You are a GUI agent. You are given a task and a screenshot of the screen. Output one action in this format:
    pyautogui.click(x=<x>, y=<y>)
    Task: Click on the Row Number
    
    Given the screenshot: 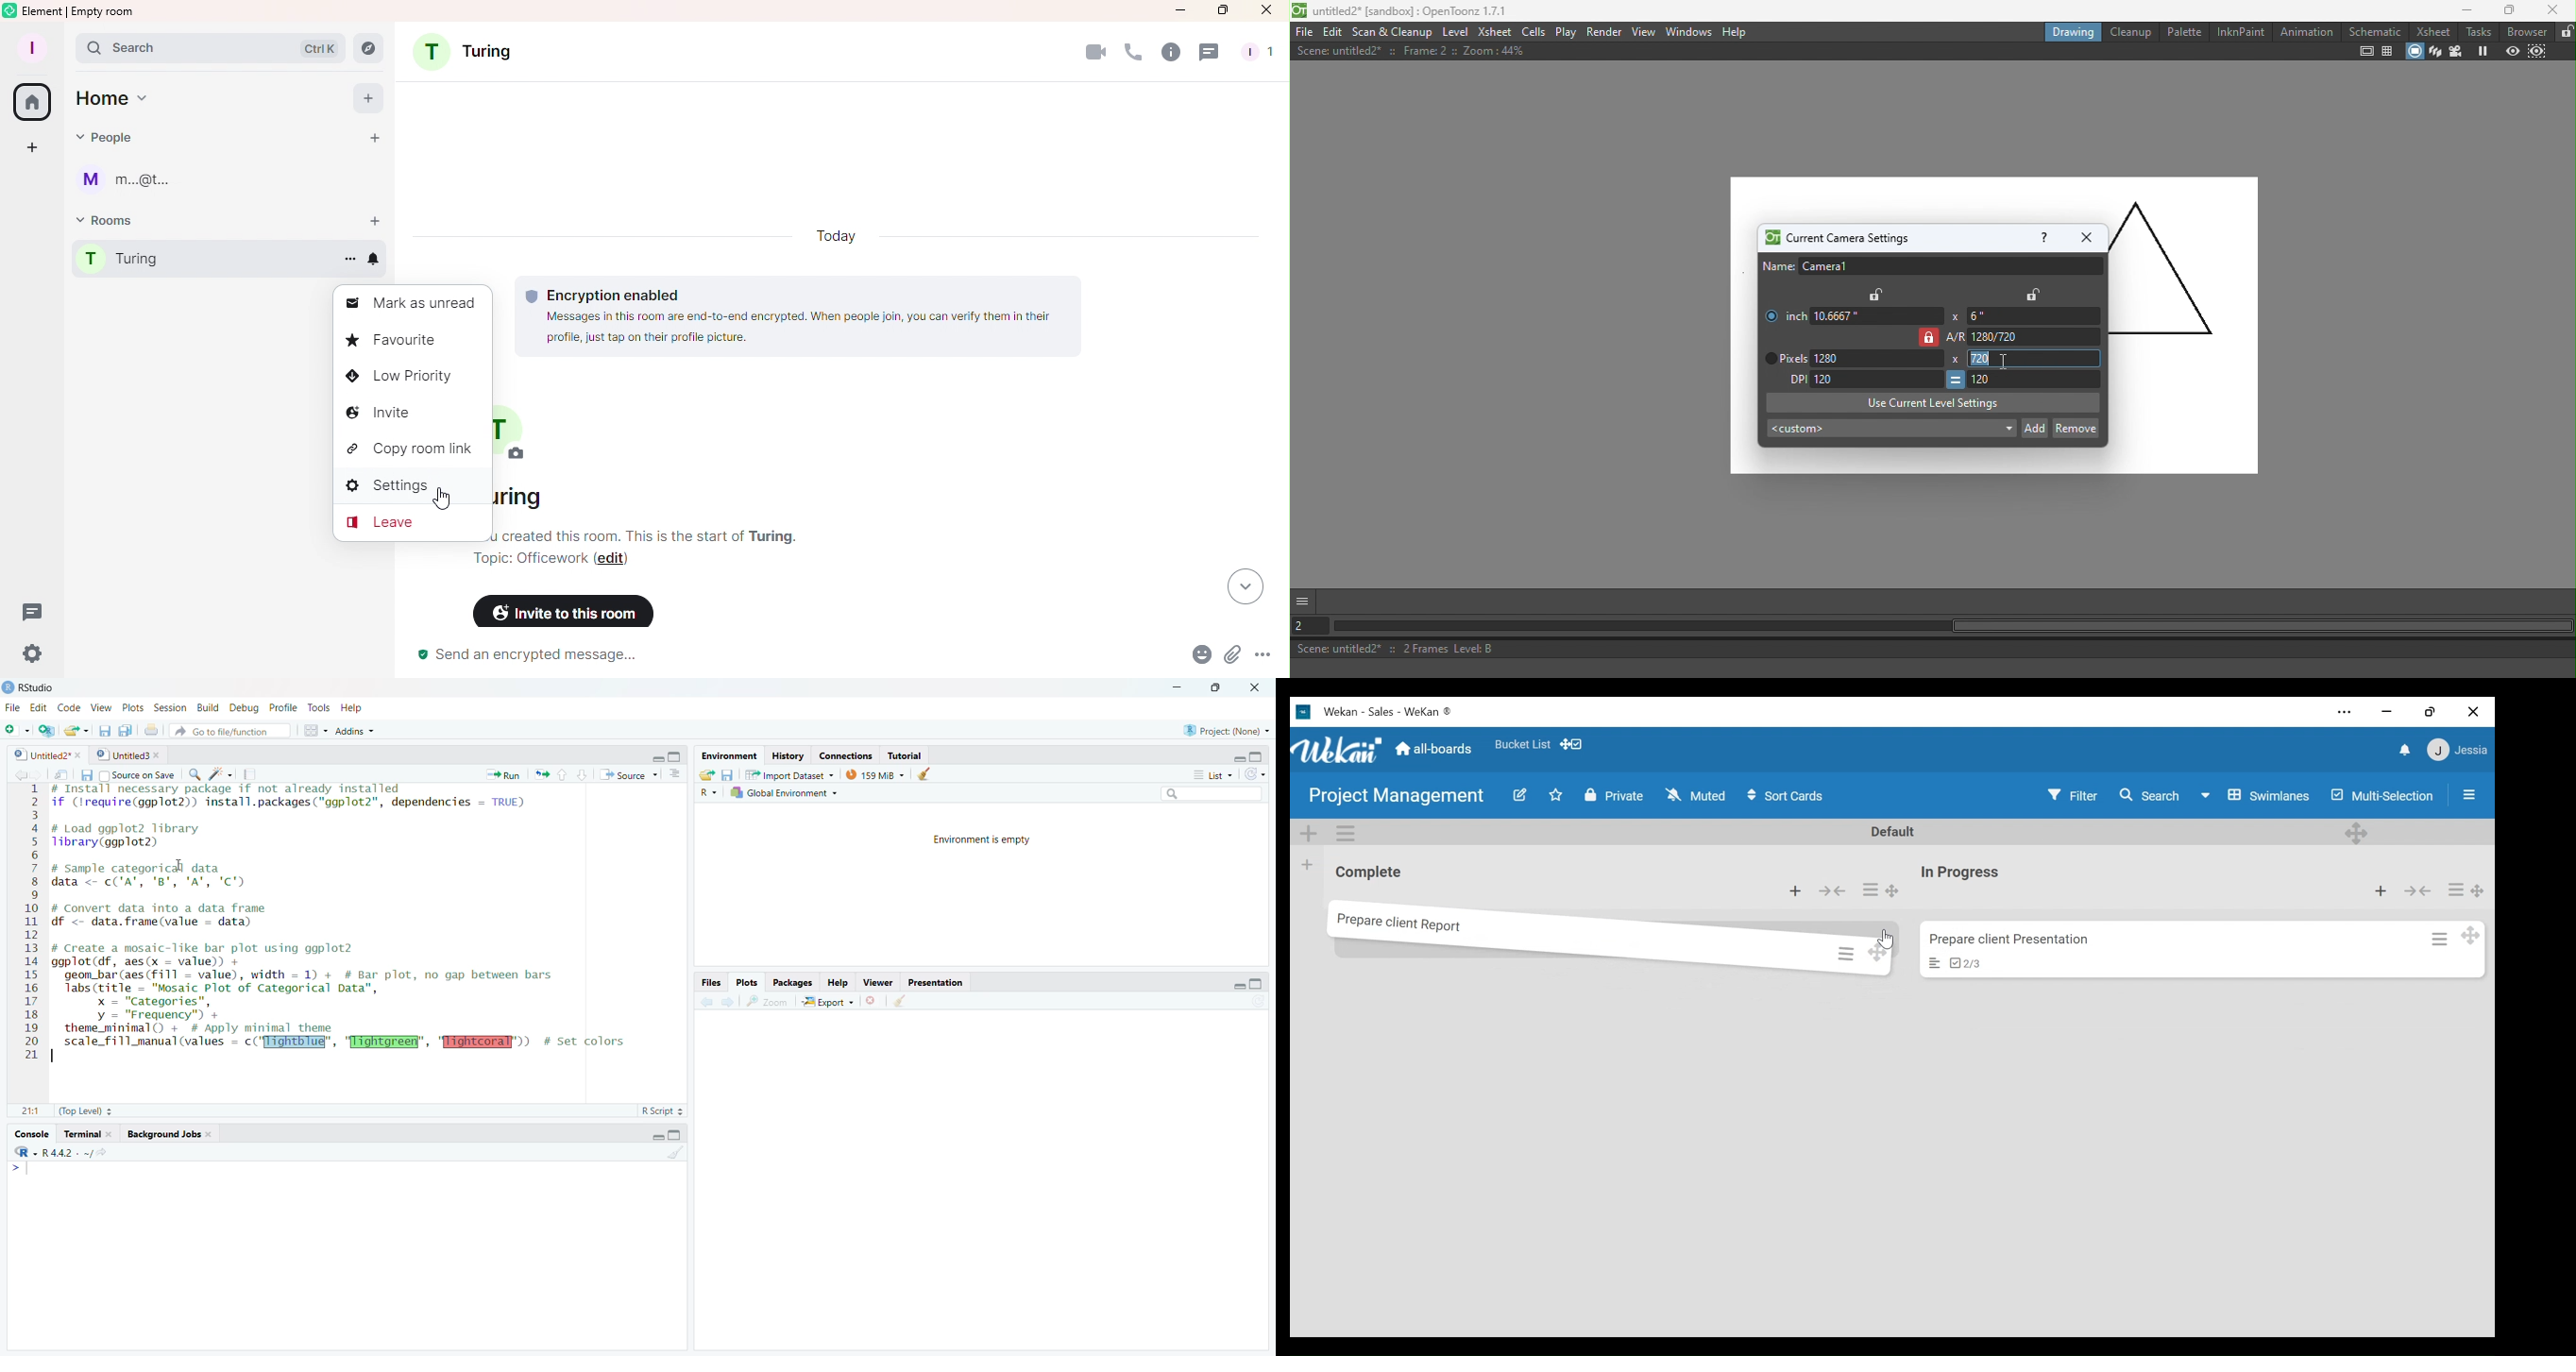 What is the action you would take?
    pyautogui.click(x=30, y=923)
    